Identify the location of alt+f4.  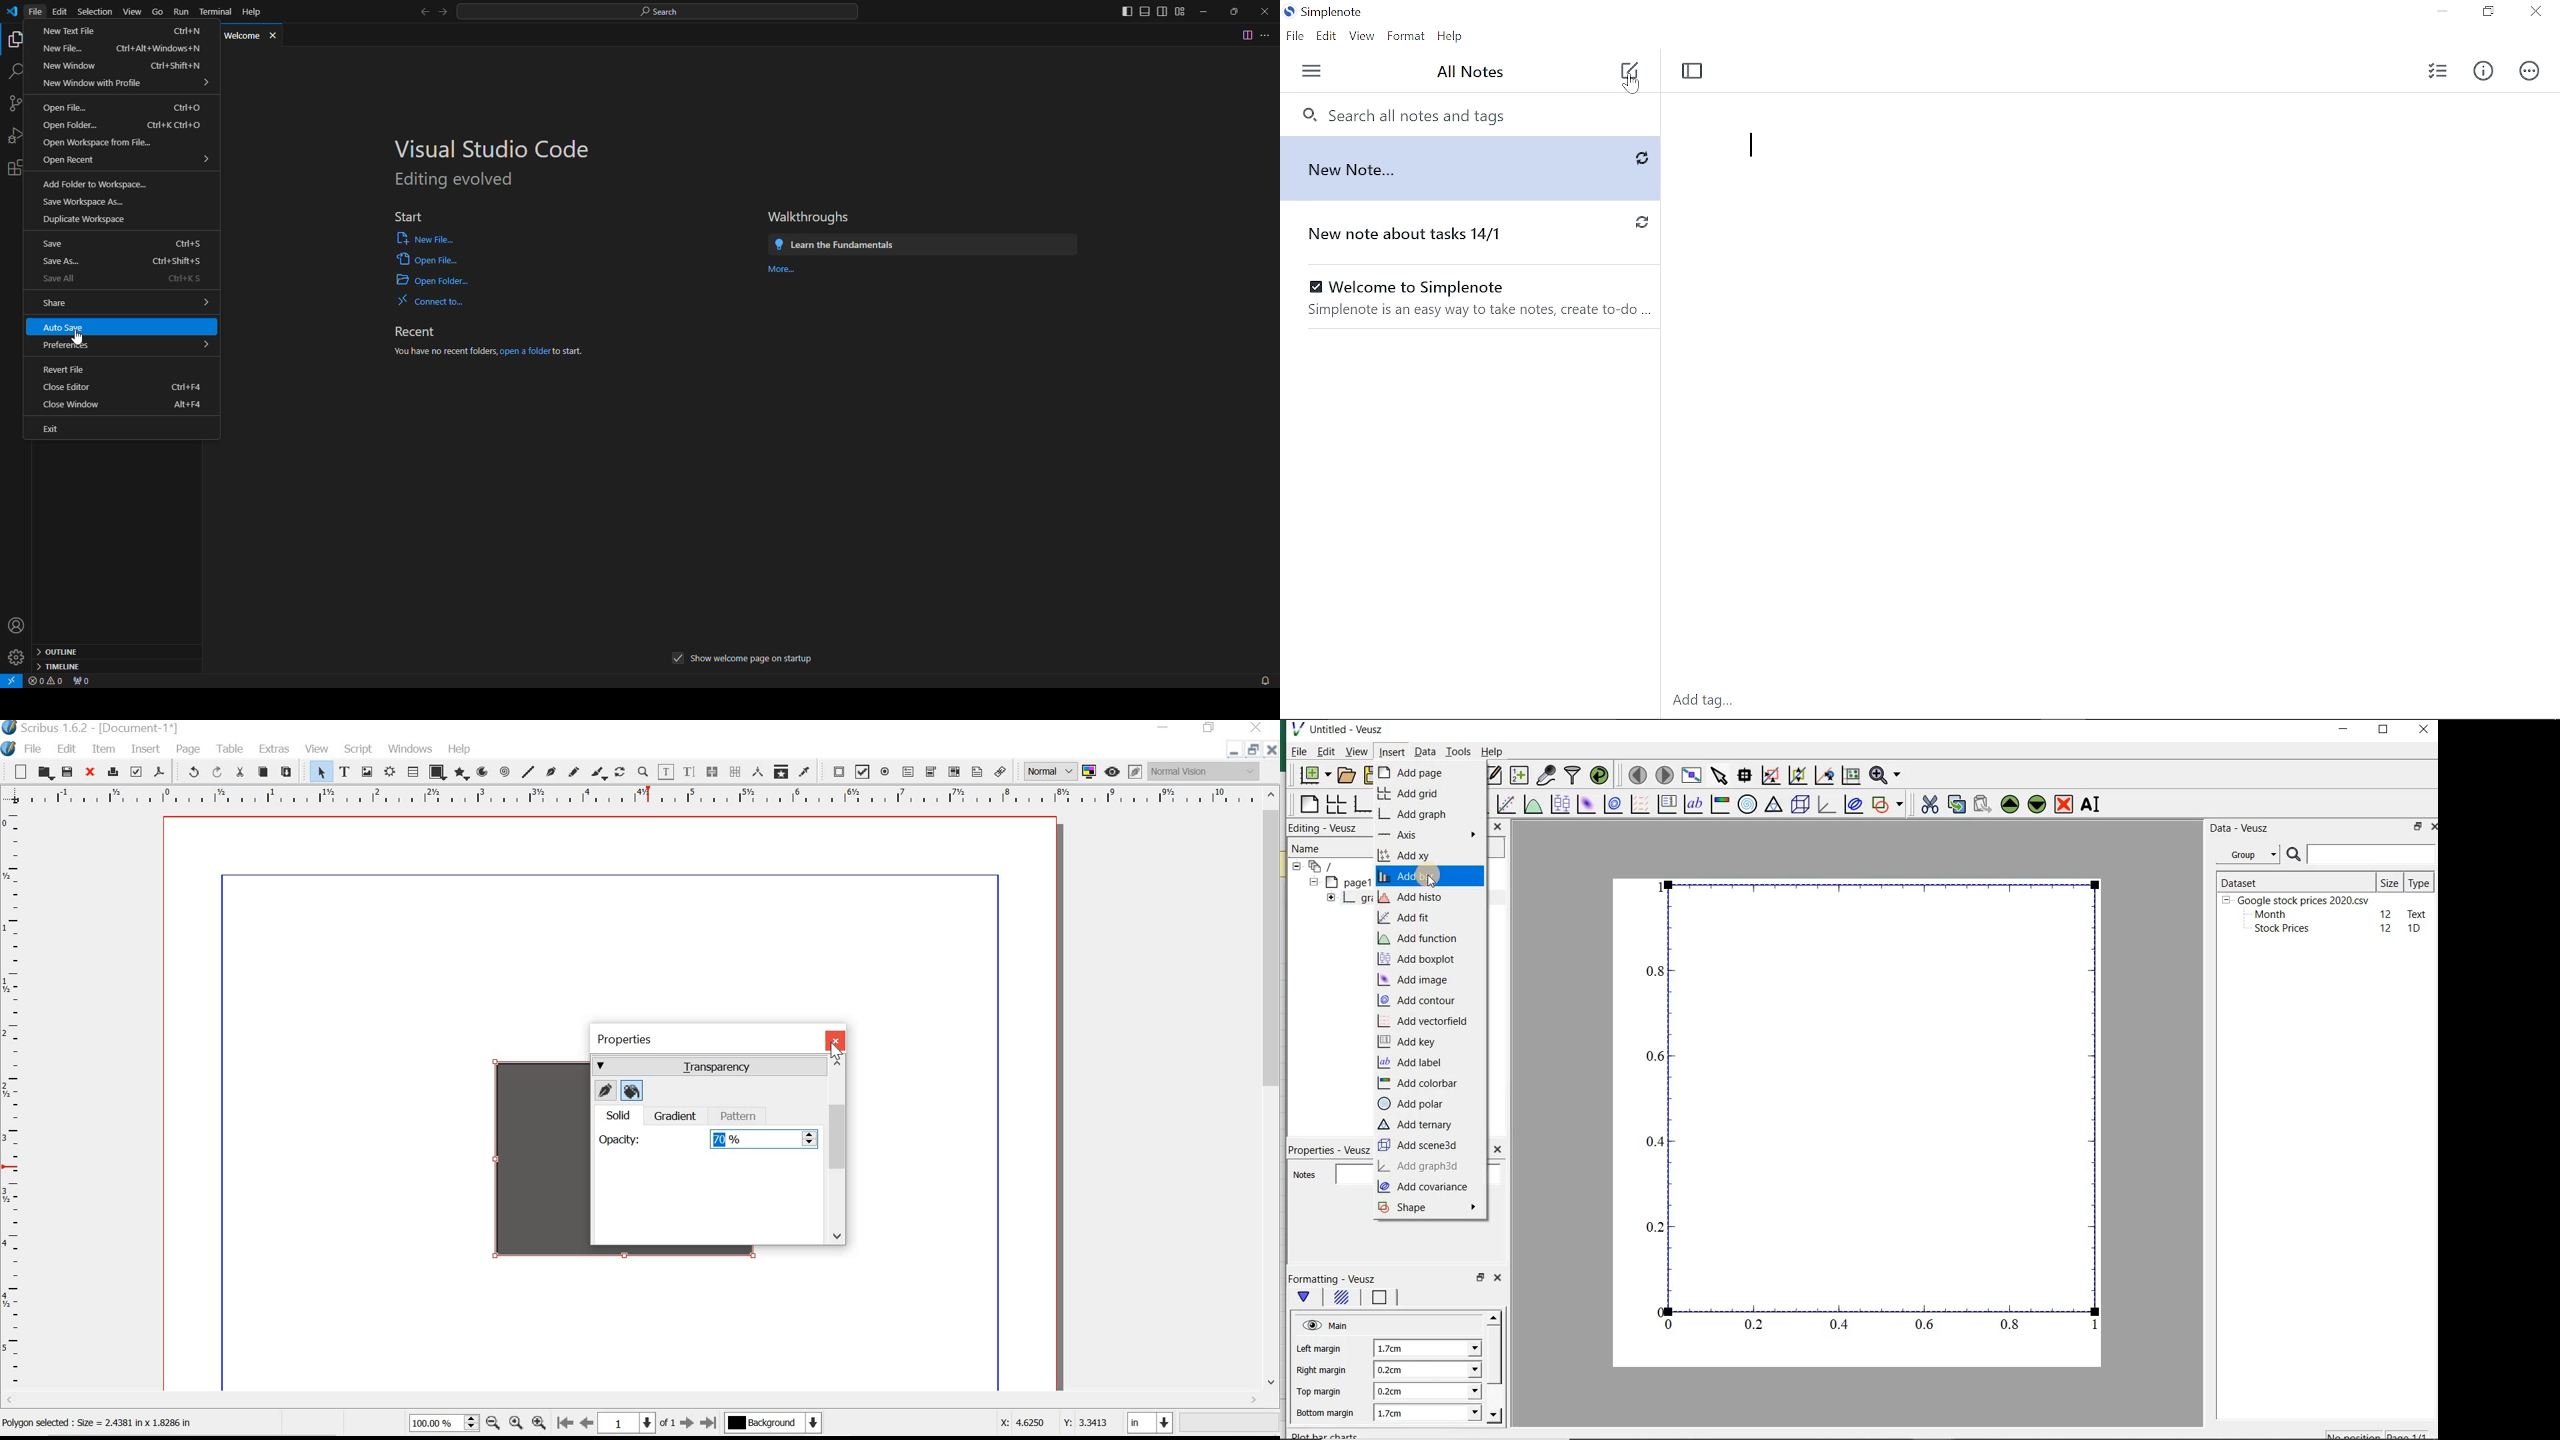
(187, 405).